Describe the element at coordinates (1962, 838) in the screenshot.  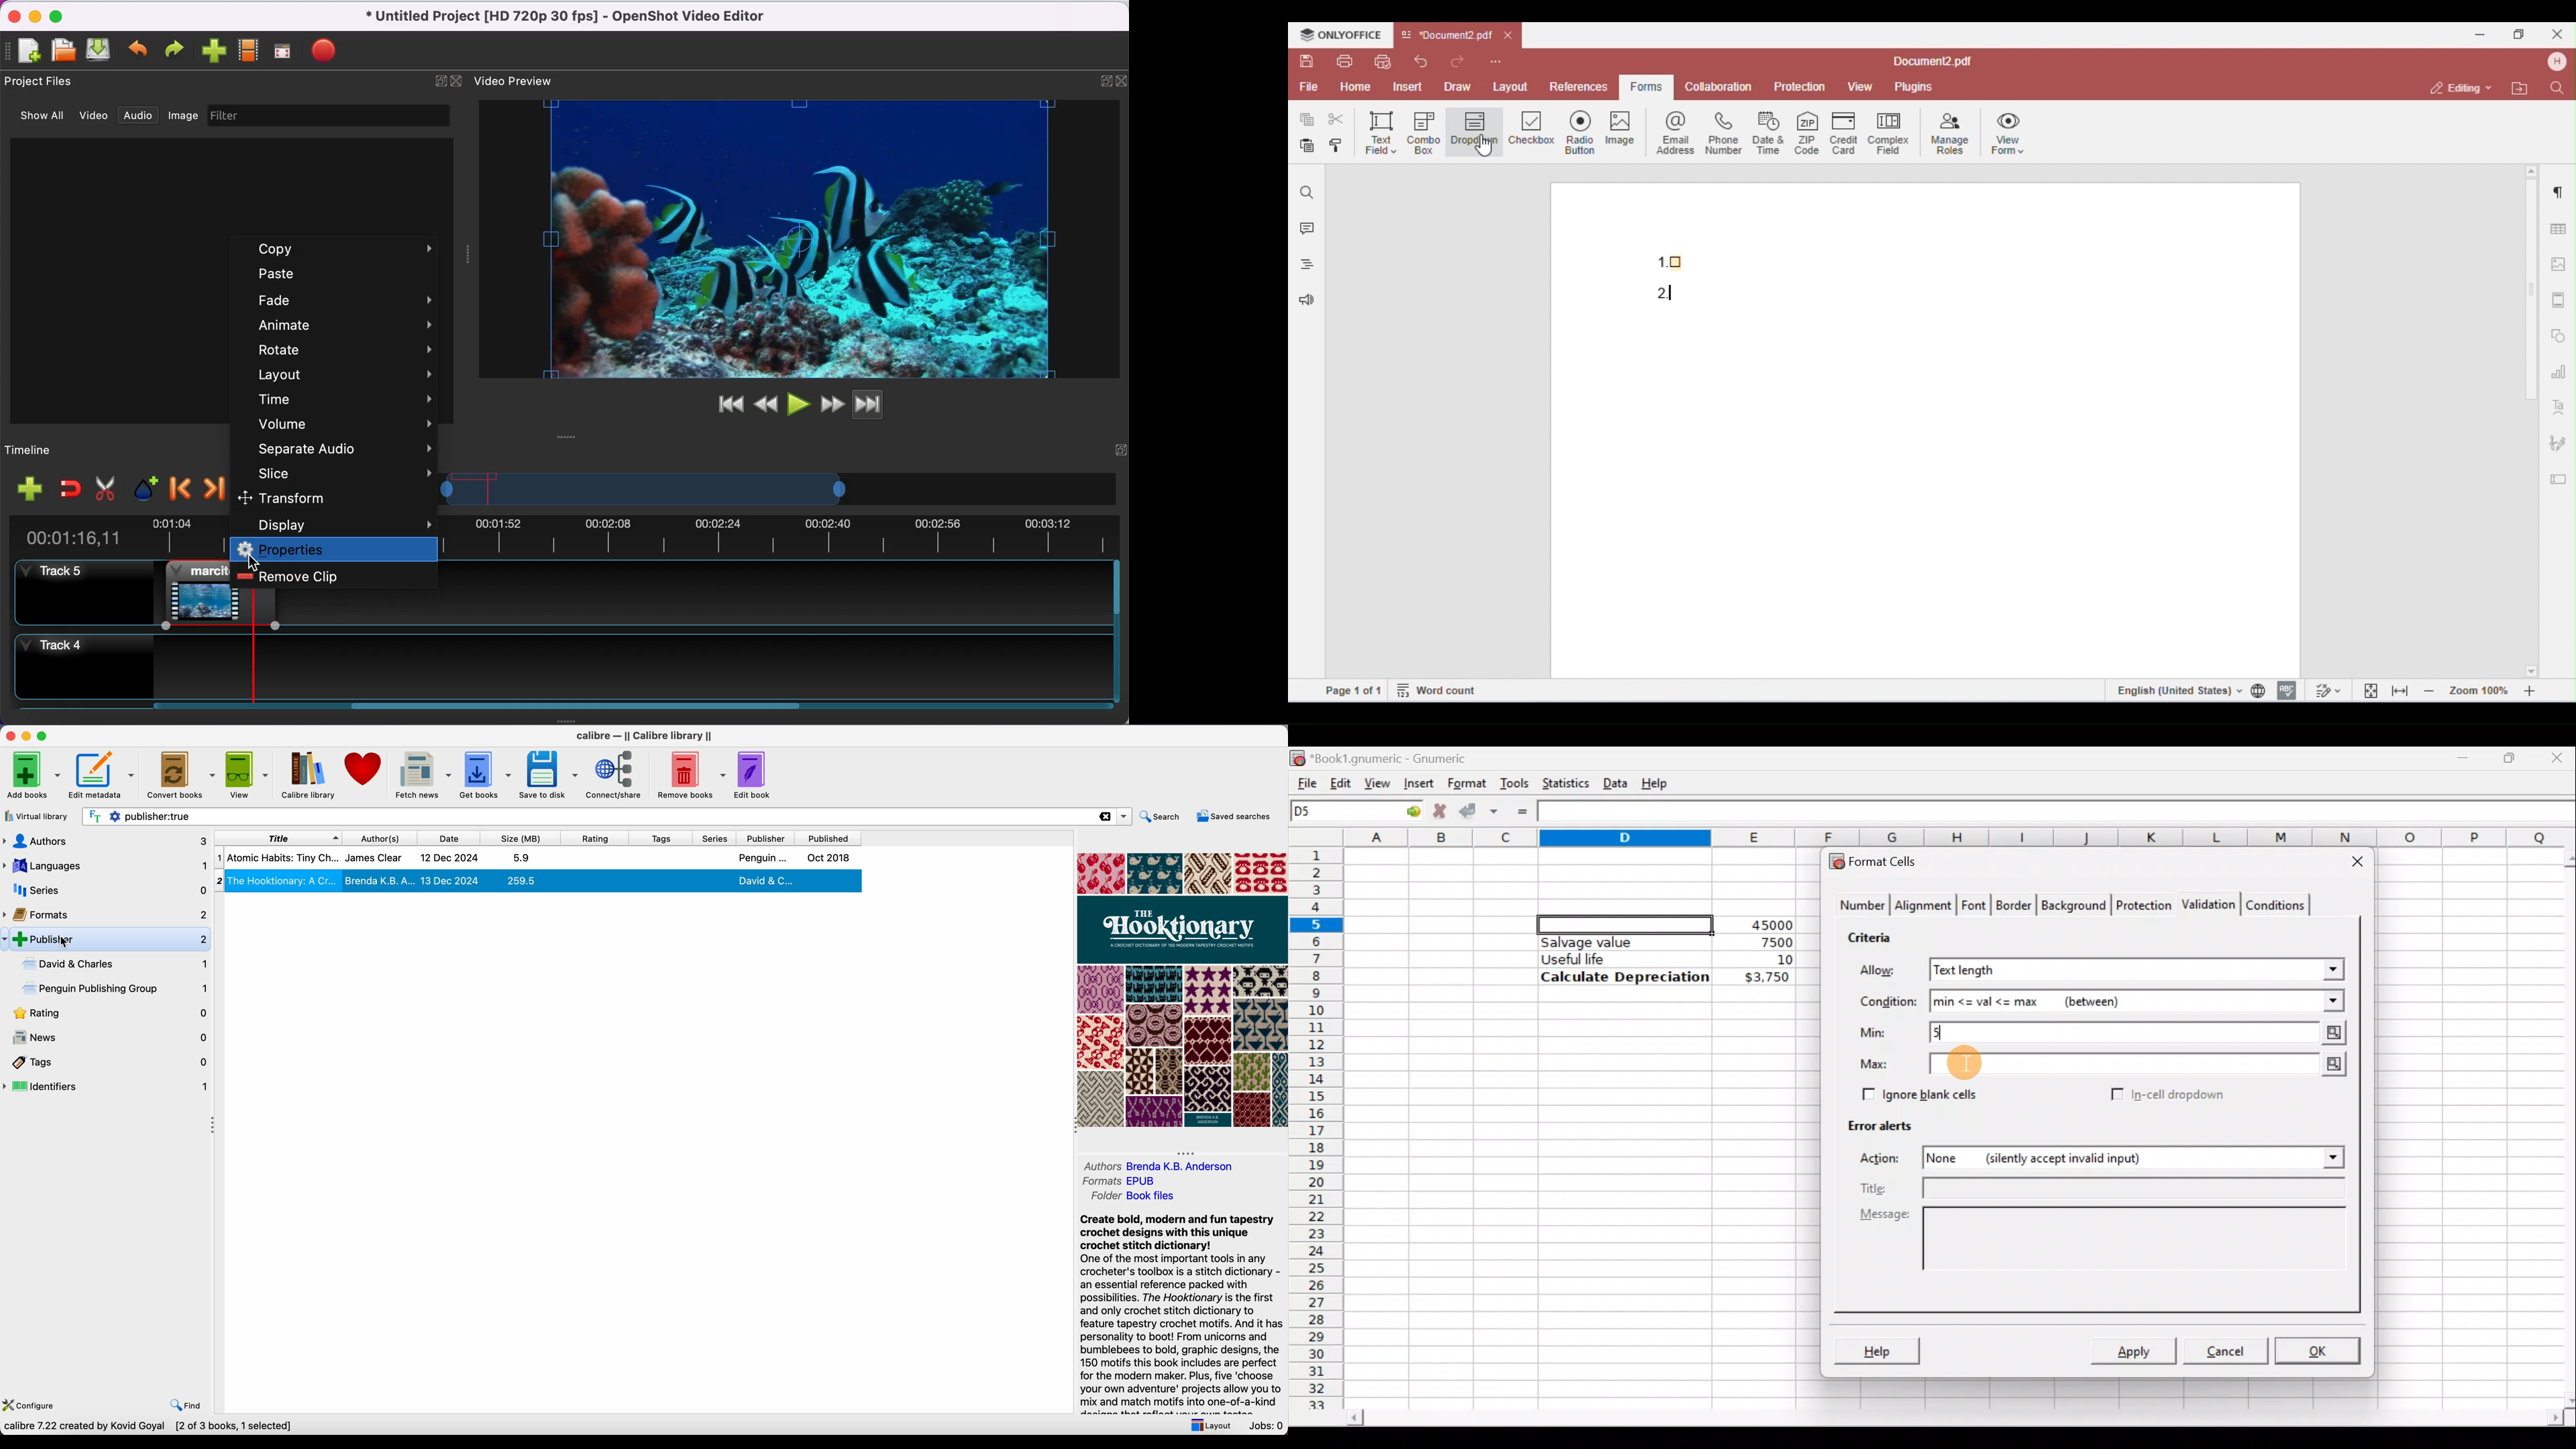
I see `Columns` at that location.